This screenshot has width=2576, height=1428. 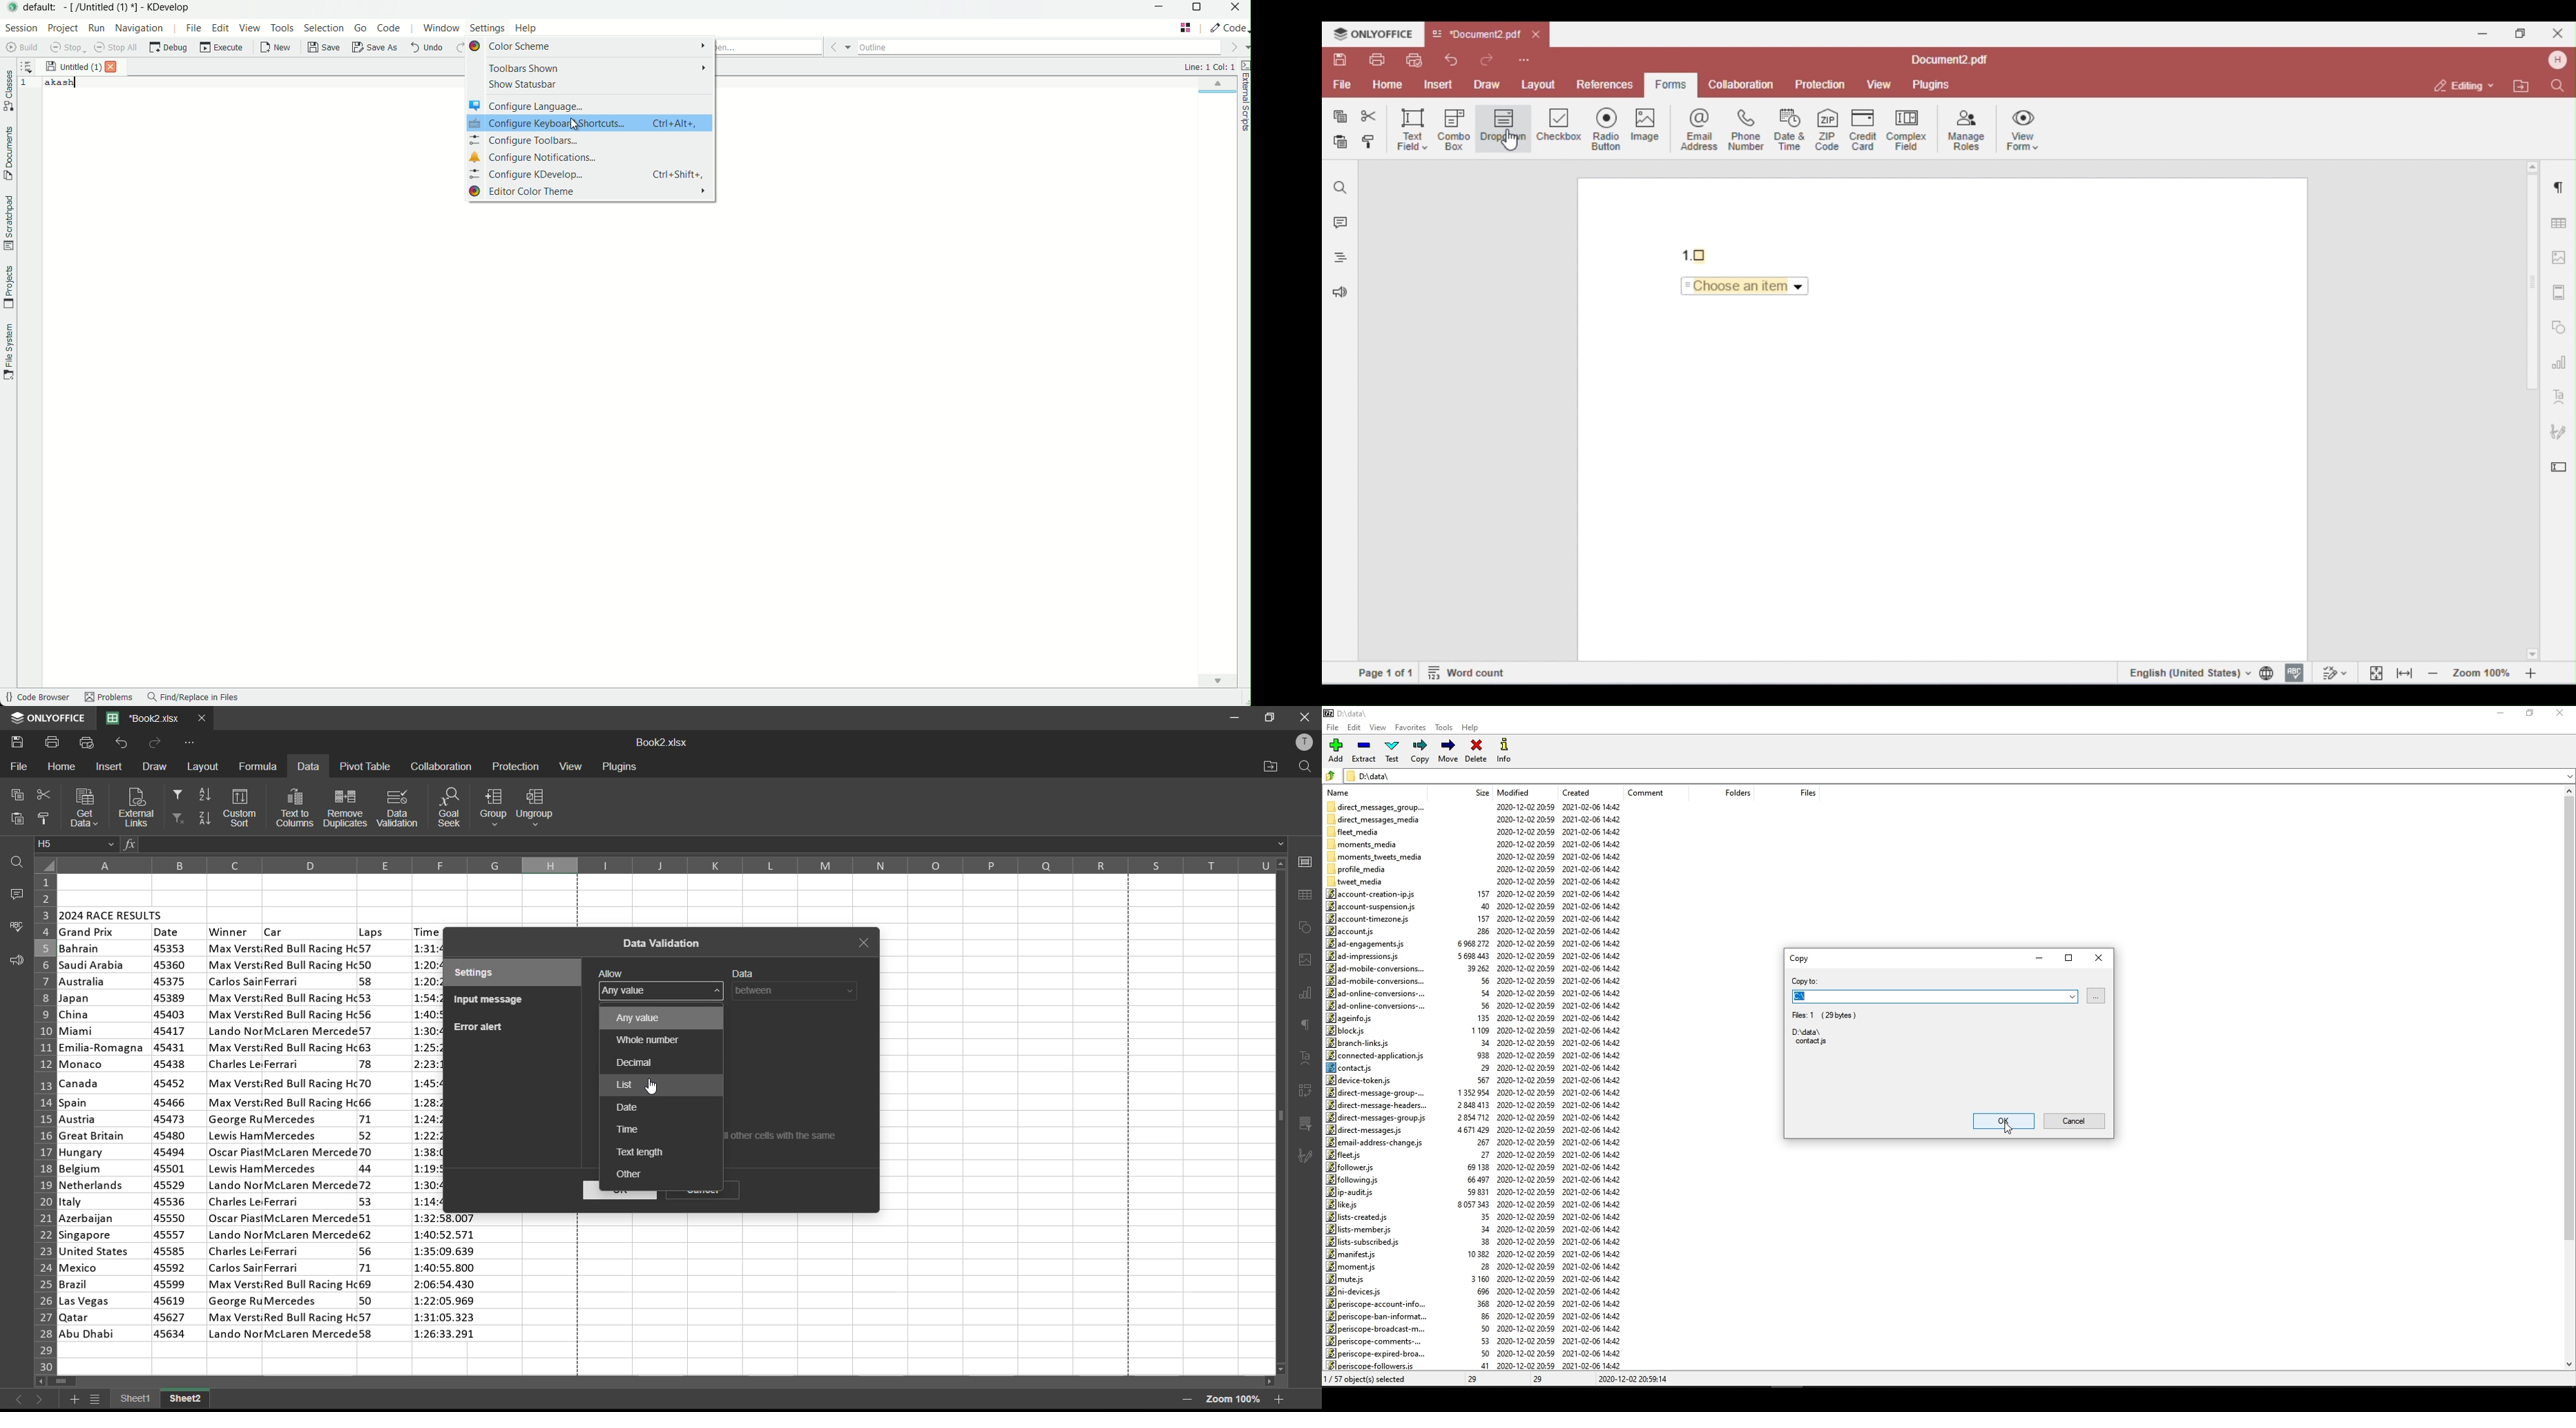 What do you see at coordinates (642, 1151) in the screenshot?
I see `text length` at bounding box center [642, 1151].